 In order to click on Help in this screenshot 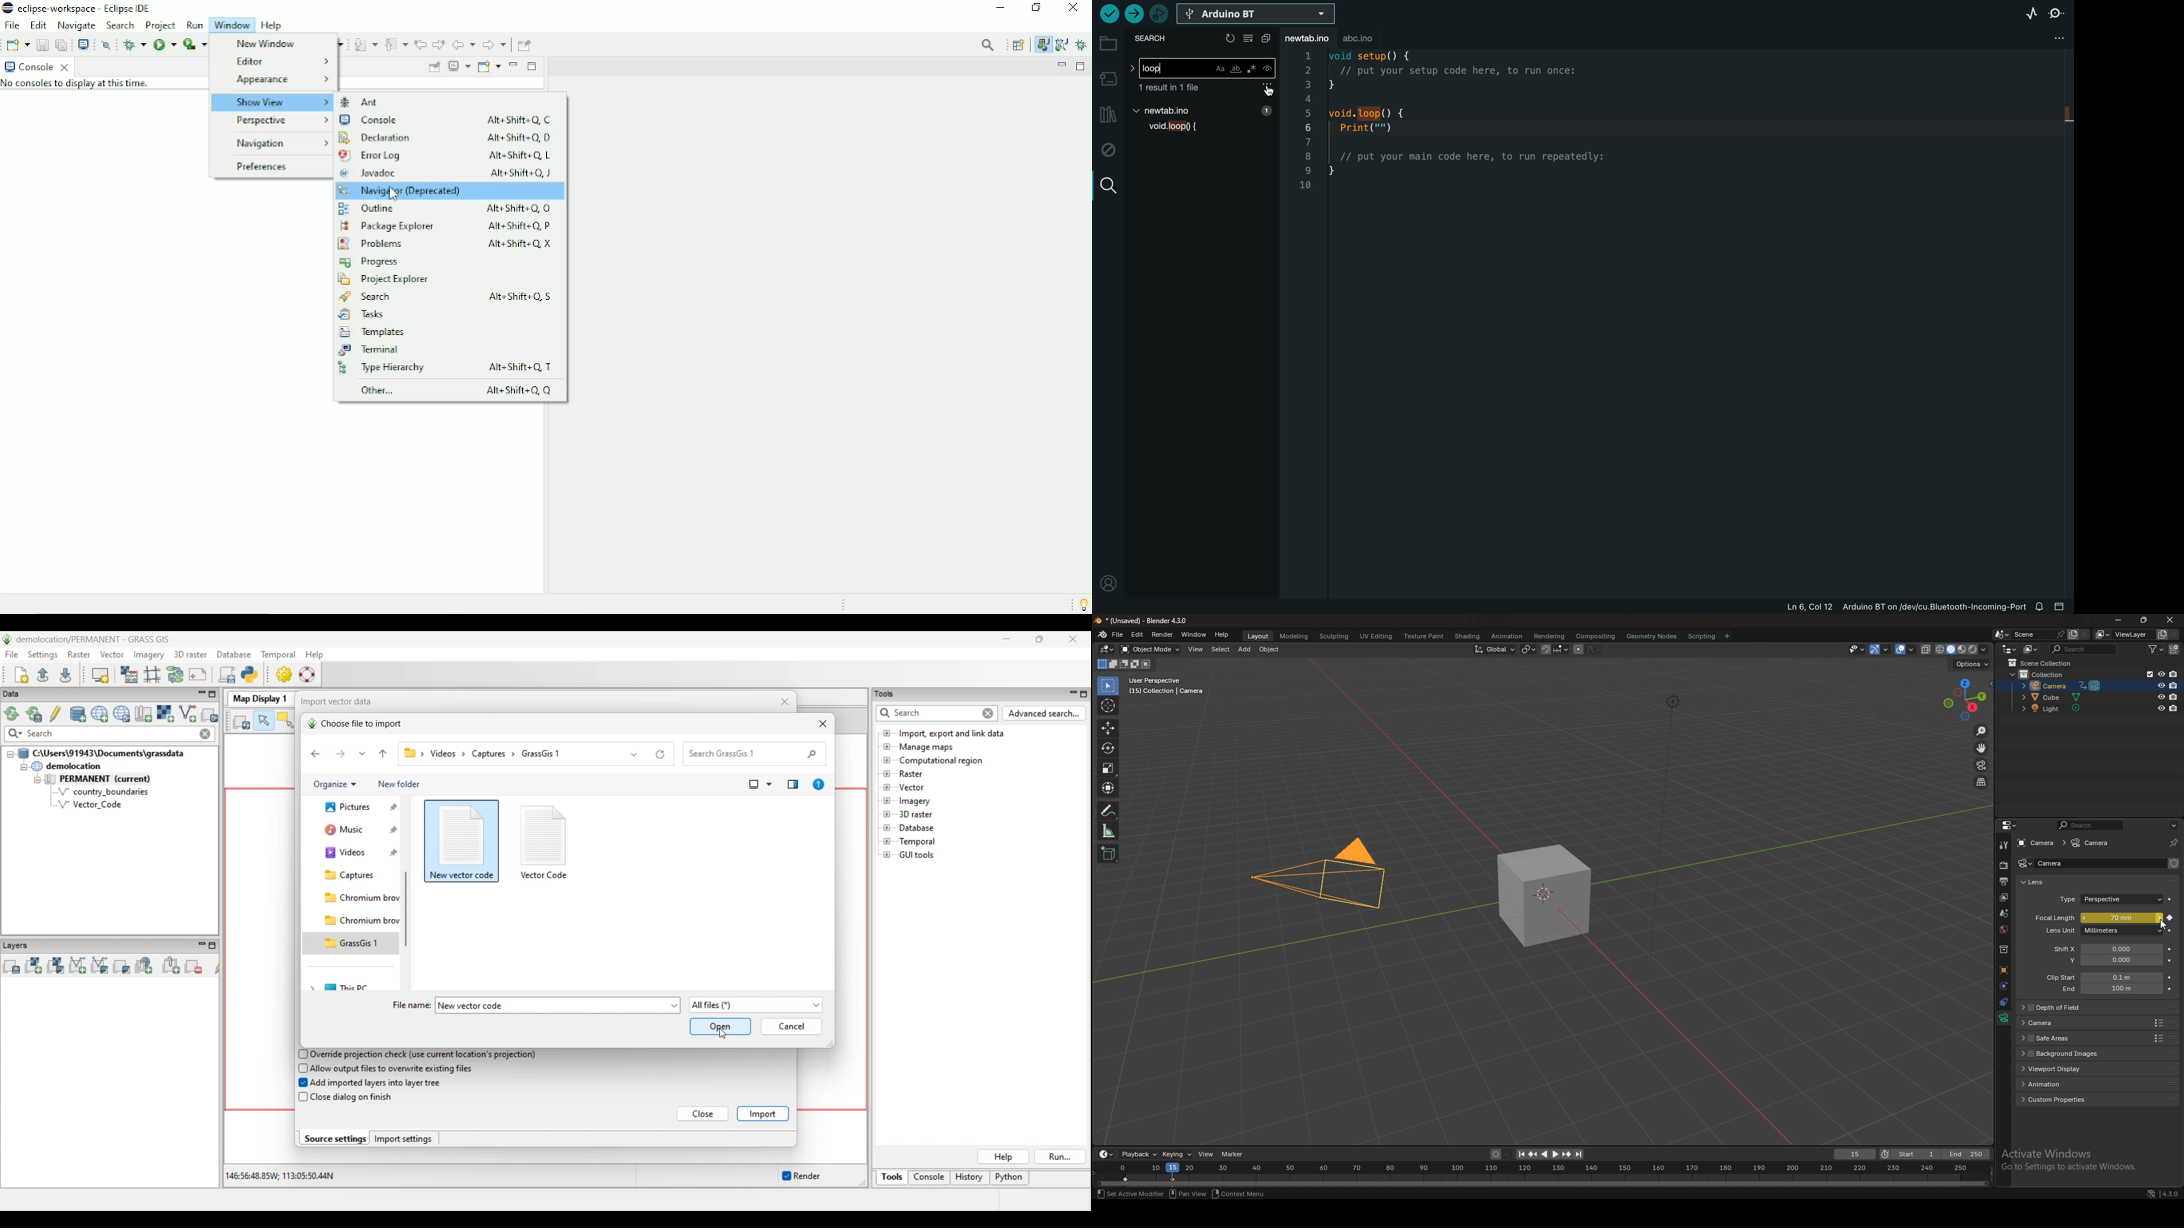, I will do `click(275, 25)`.